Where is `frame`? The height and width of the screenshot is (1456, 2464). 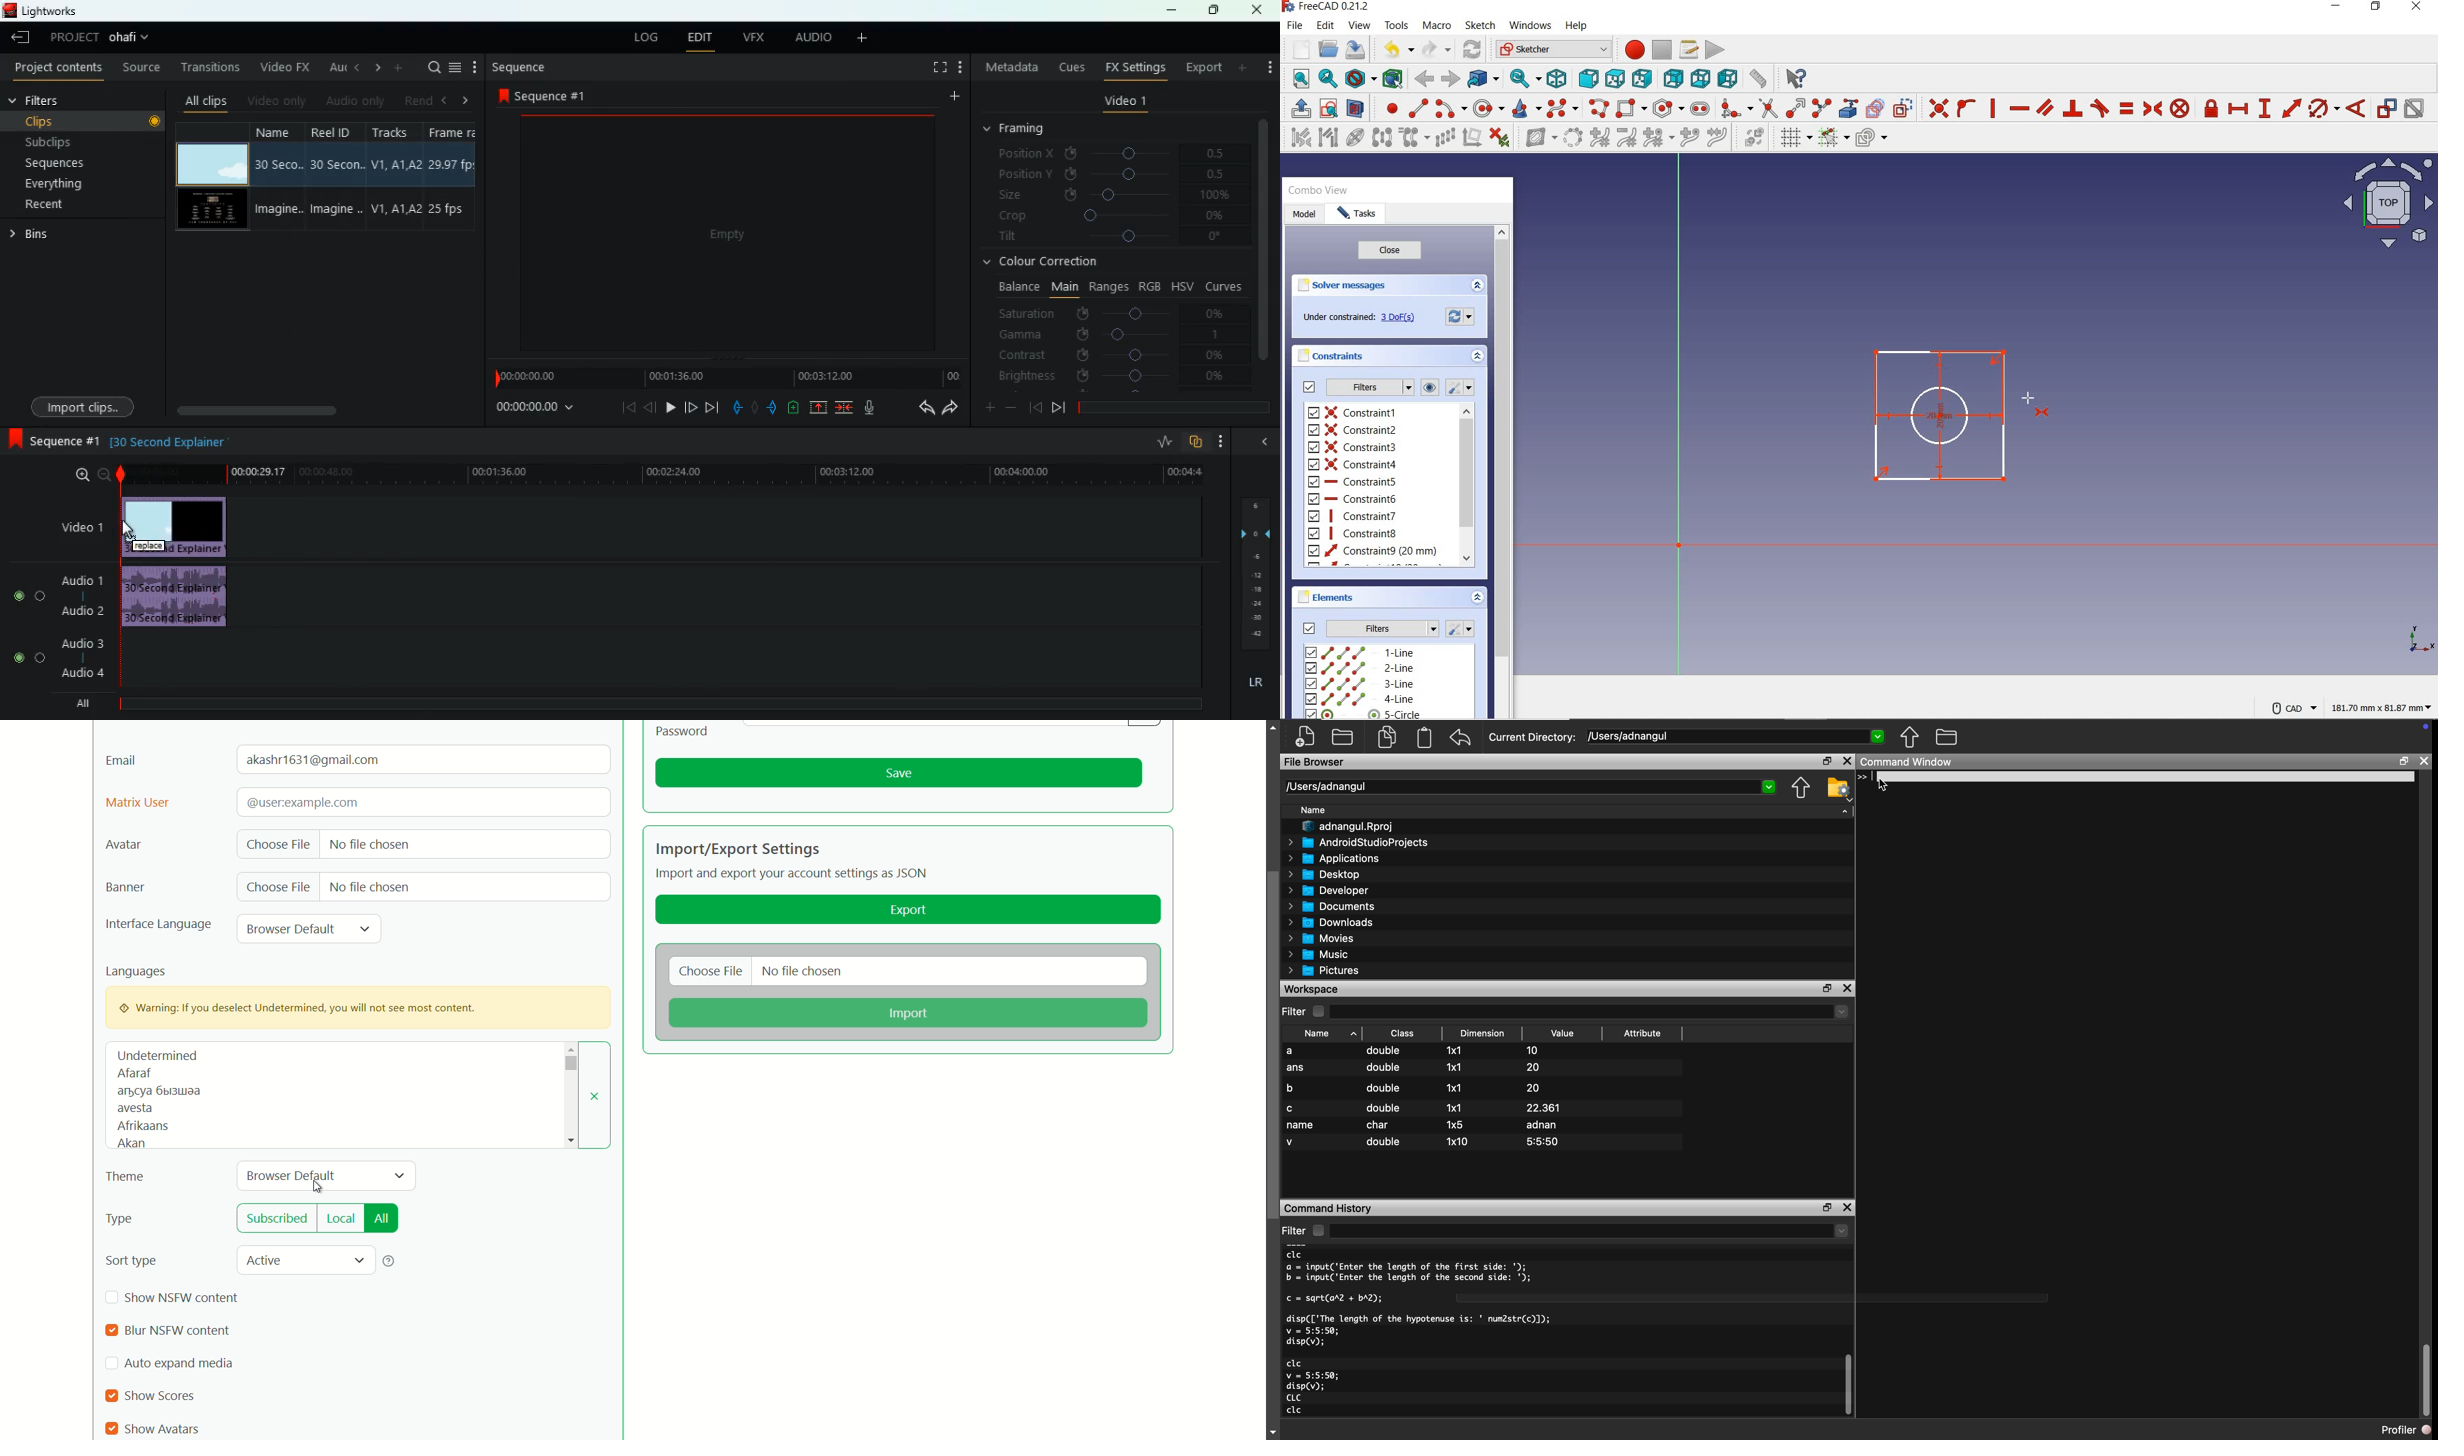 frame is located at coordinates (450, 177).